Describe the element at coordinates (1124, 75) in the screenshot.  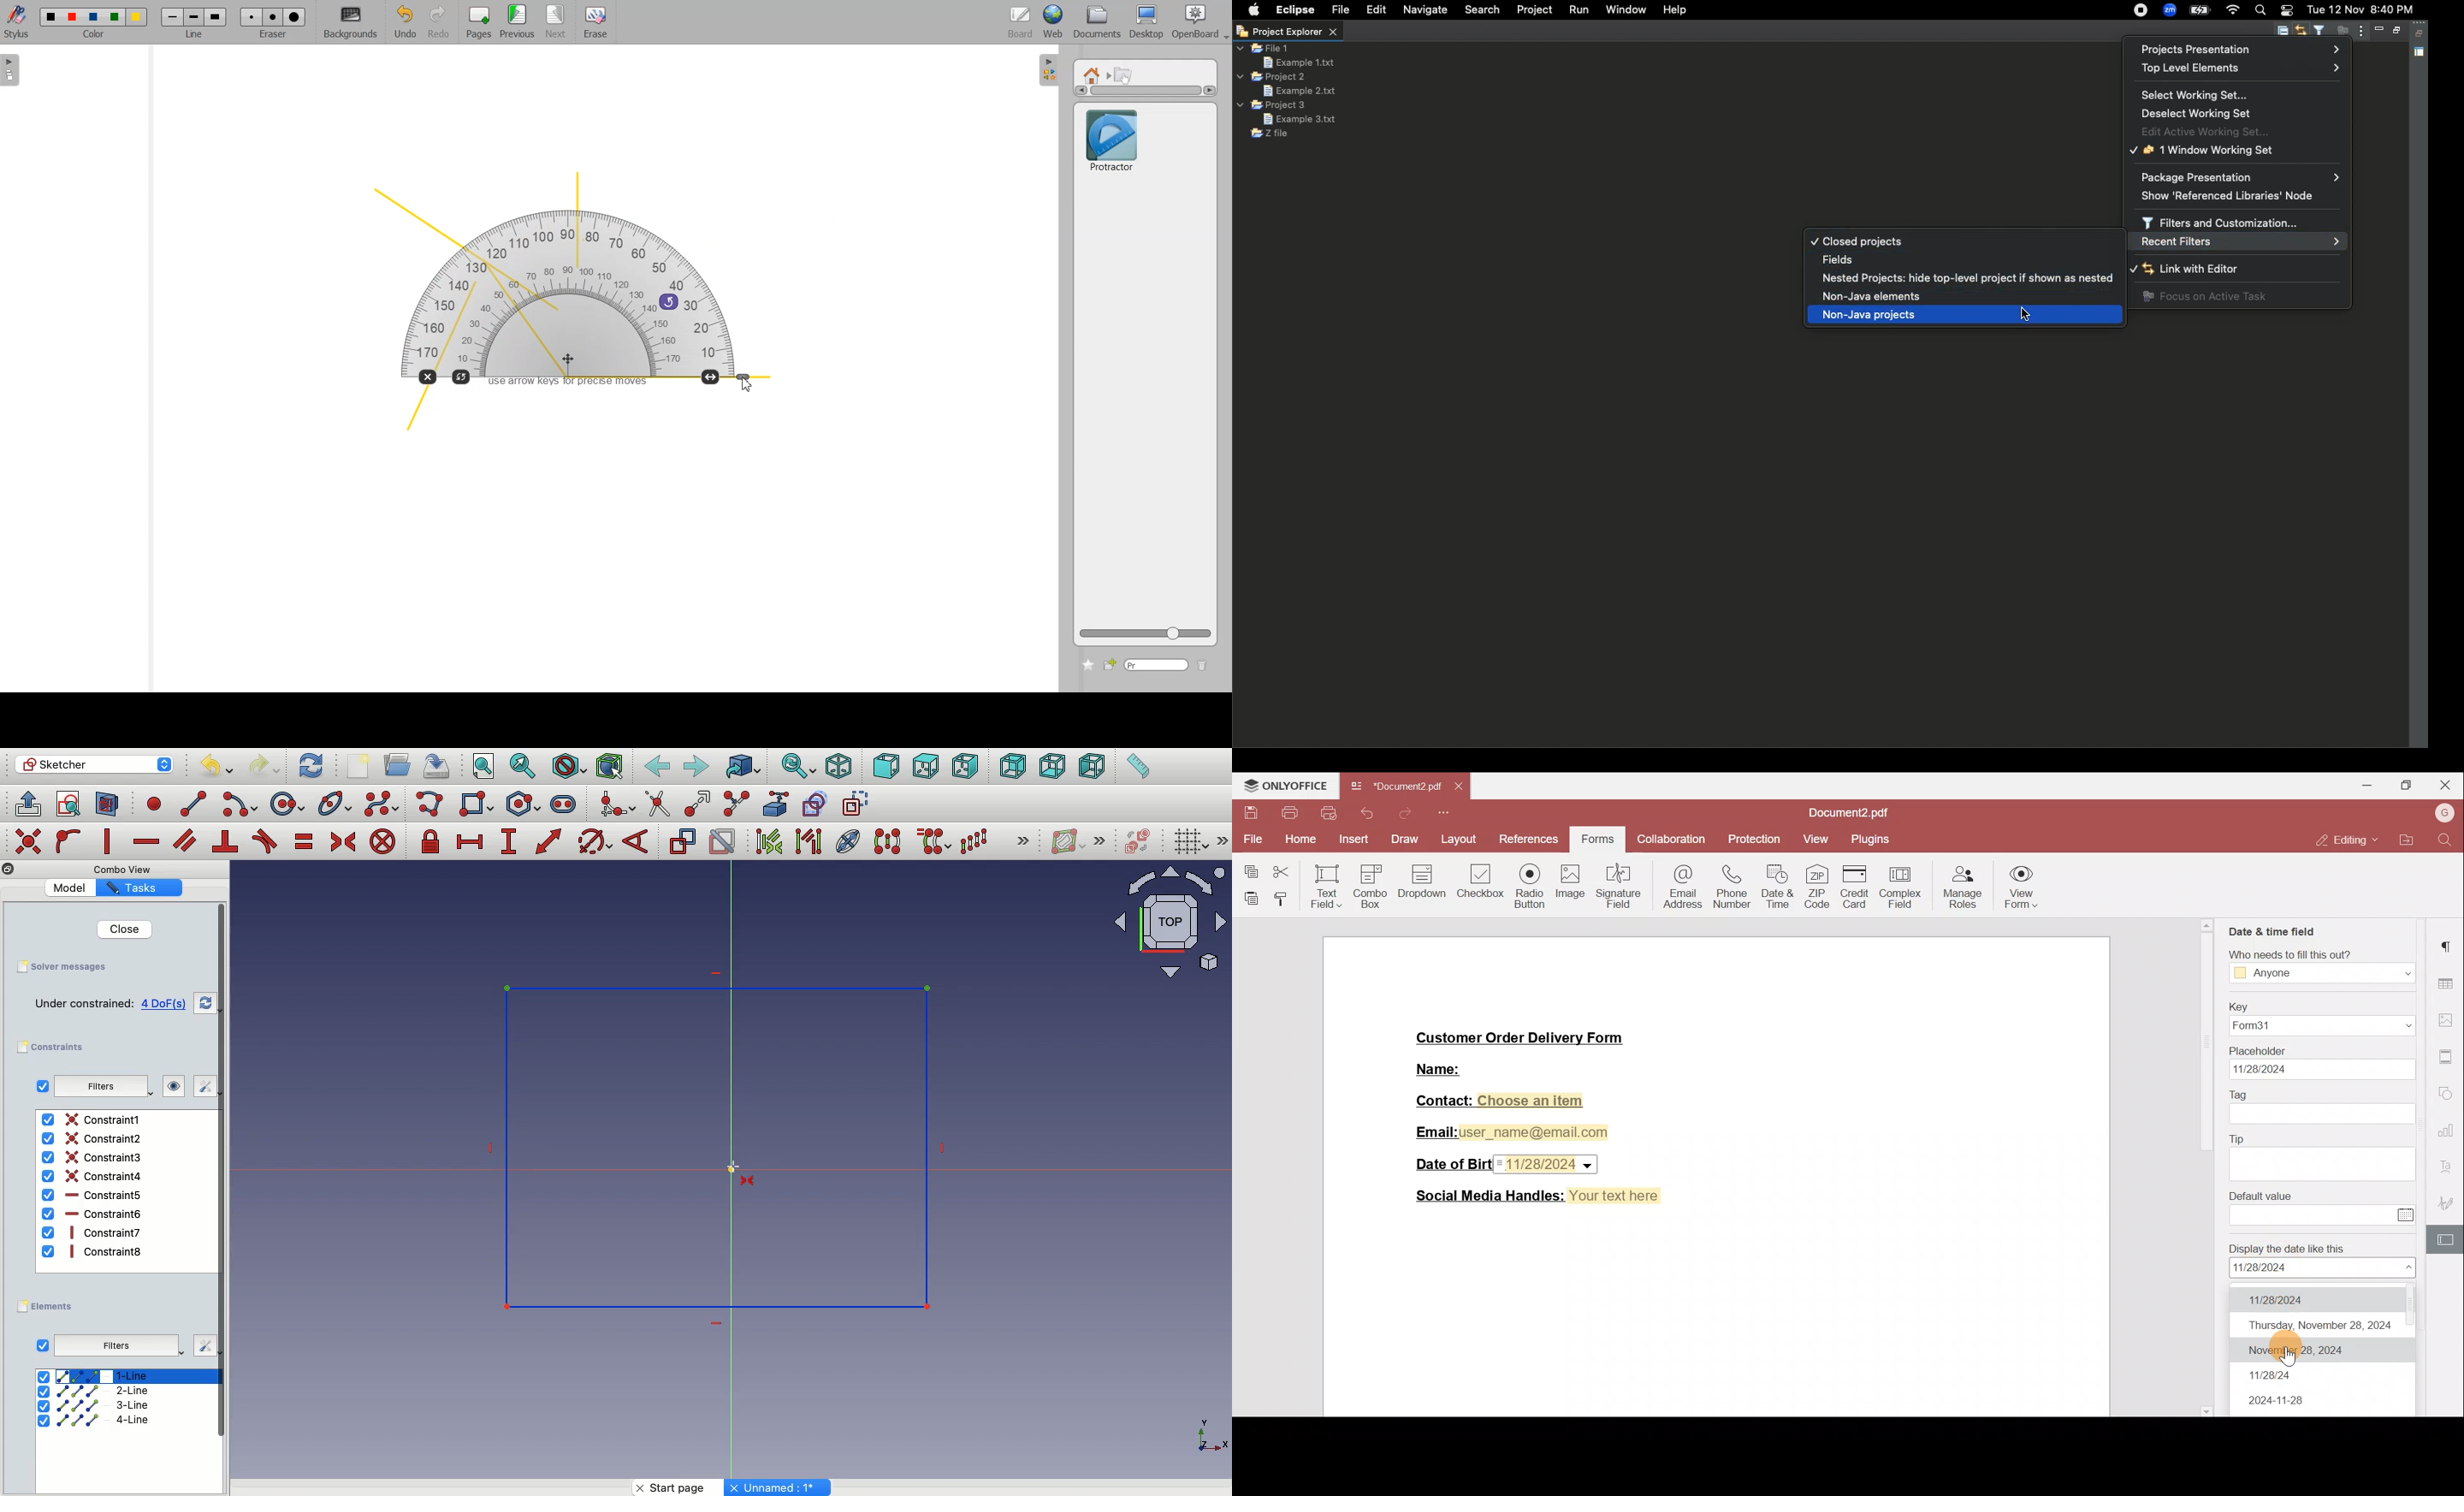
I see `Interactive` at that location.